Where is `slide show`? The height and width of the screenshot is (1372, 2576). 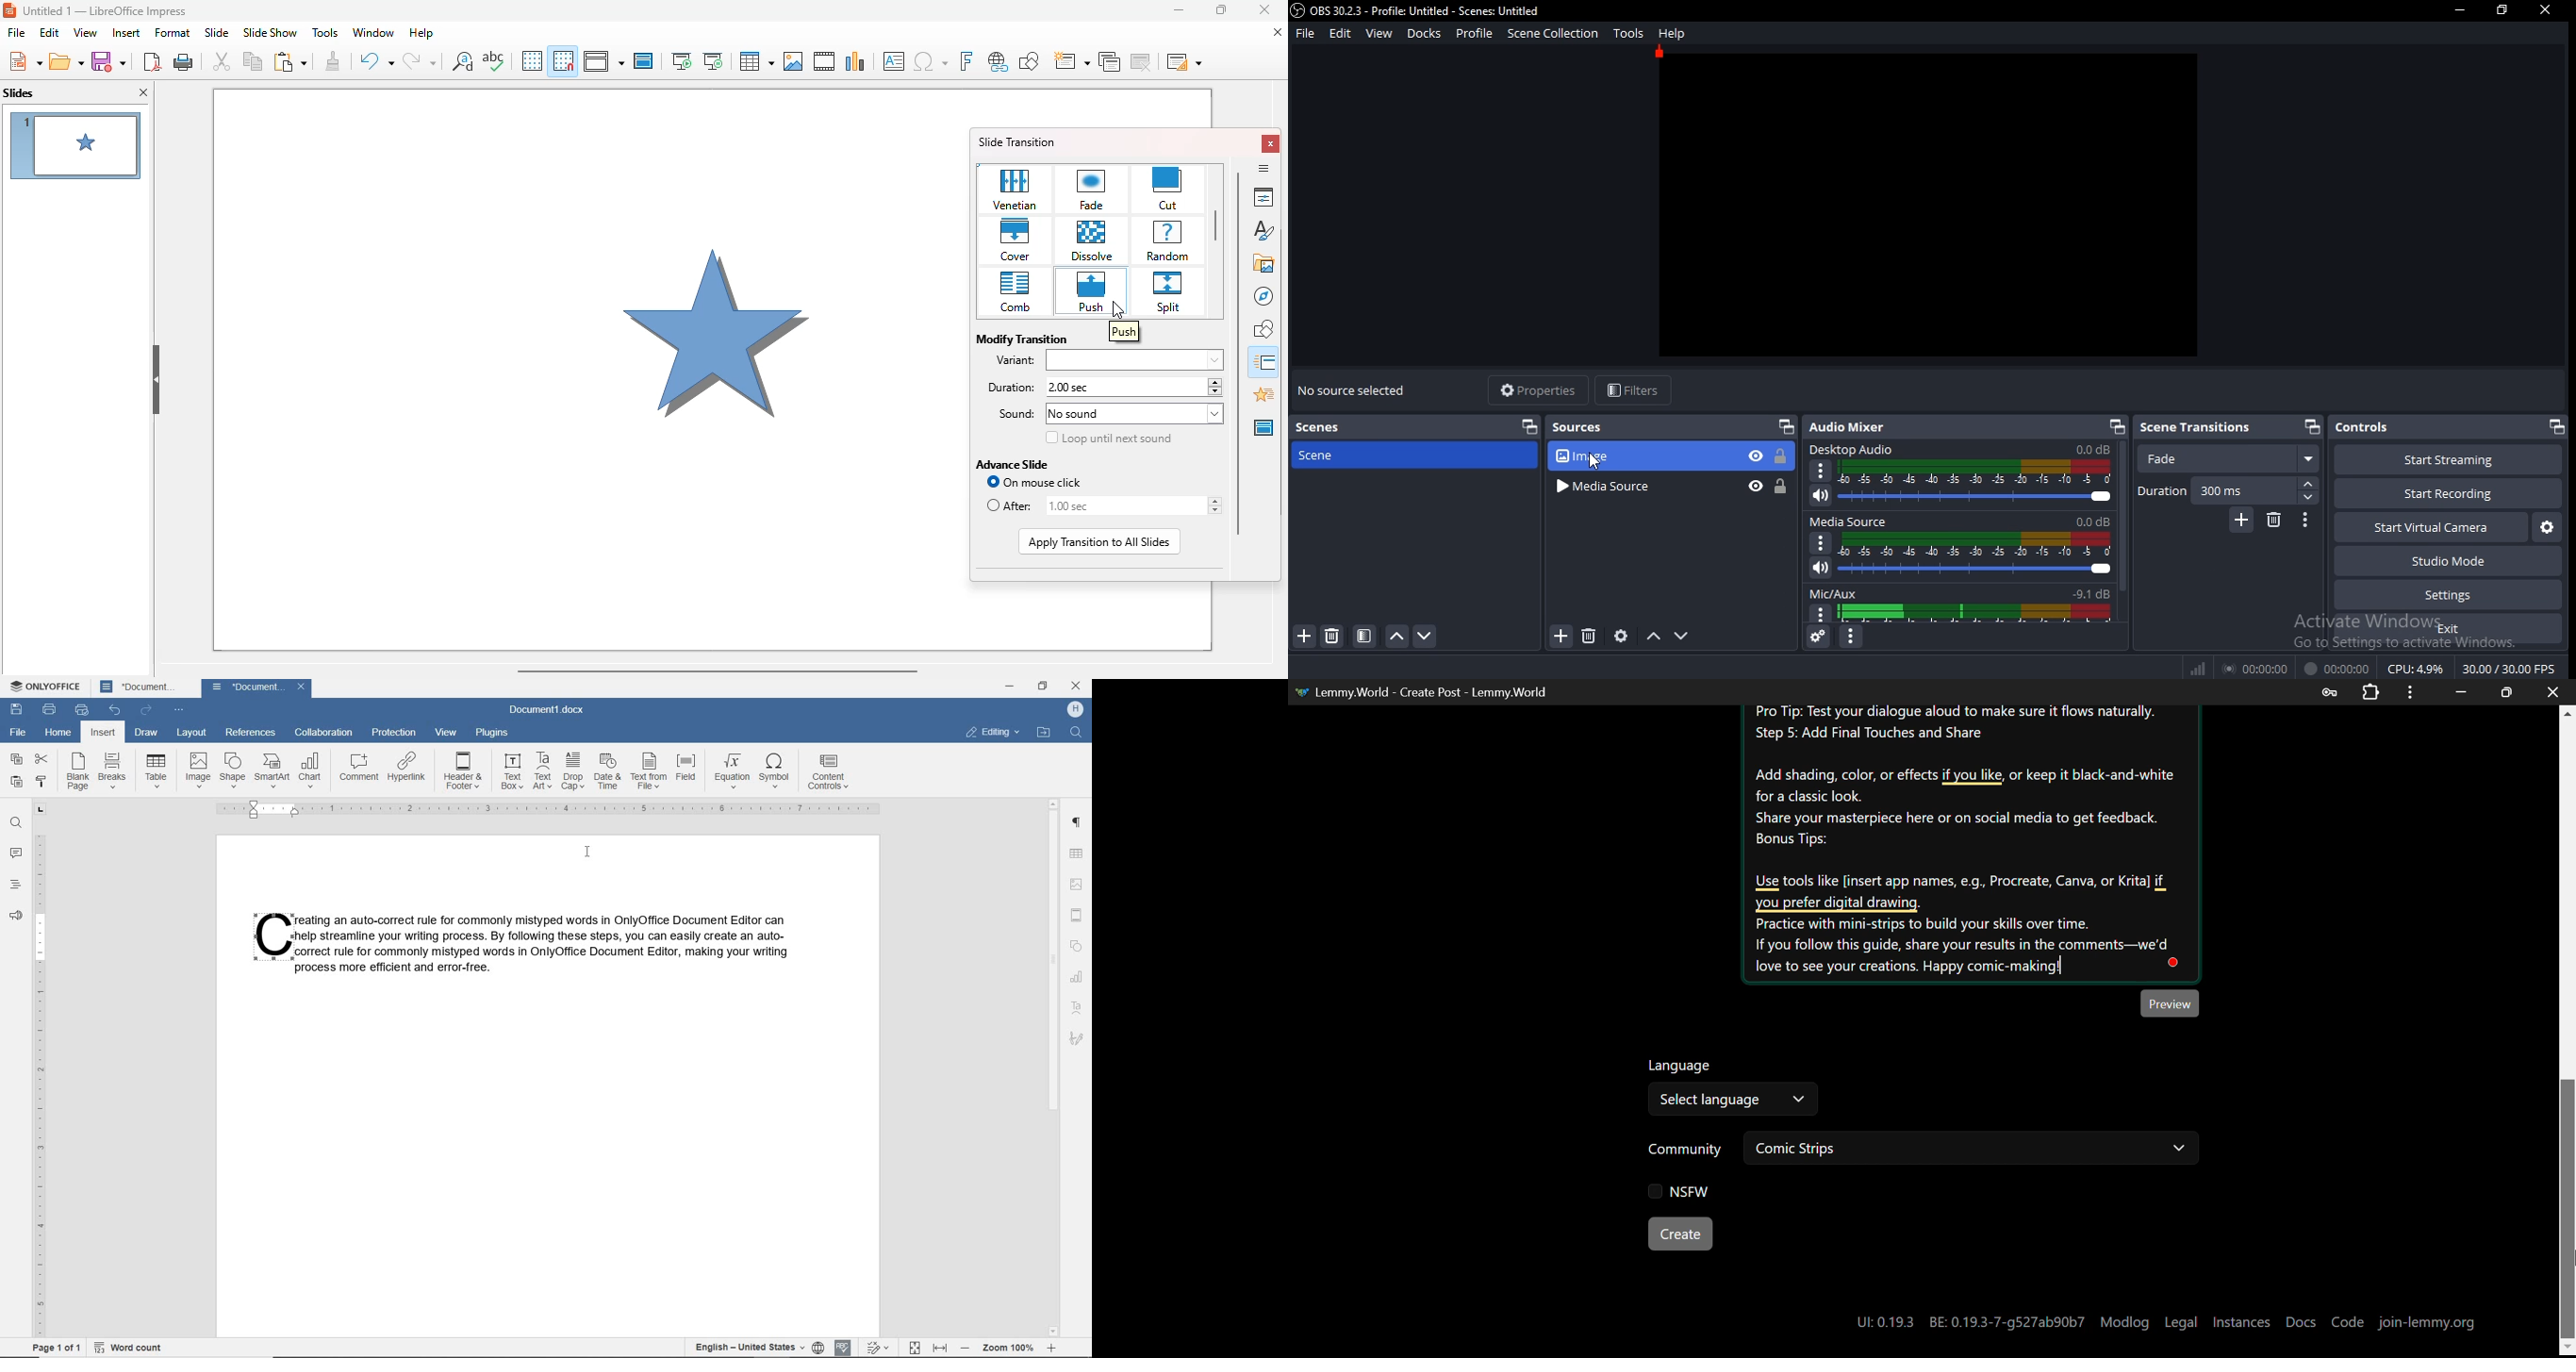
slide show is located at coordinates (271, 32).